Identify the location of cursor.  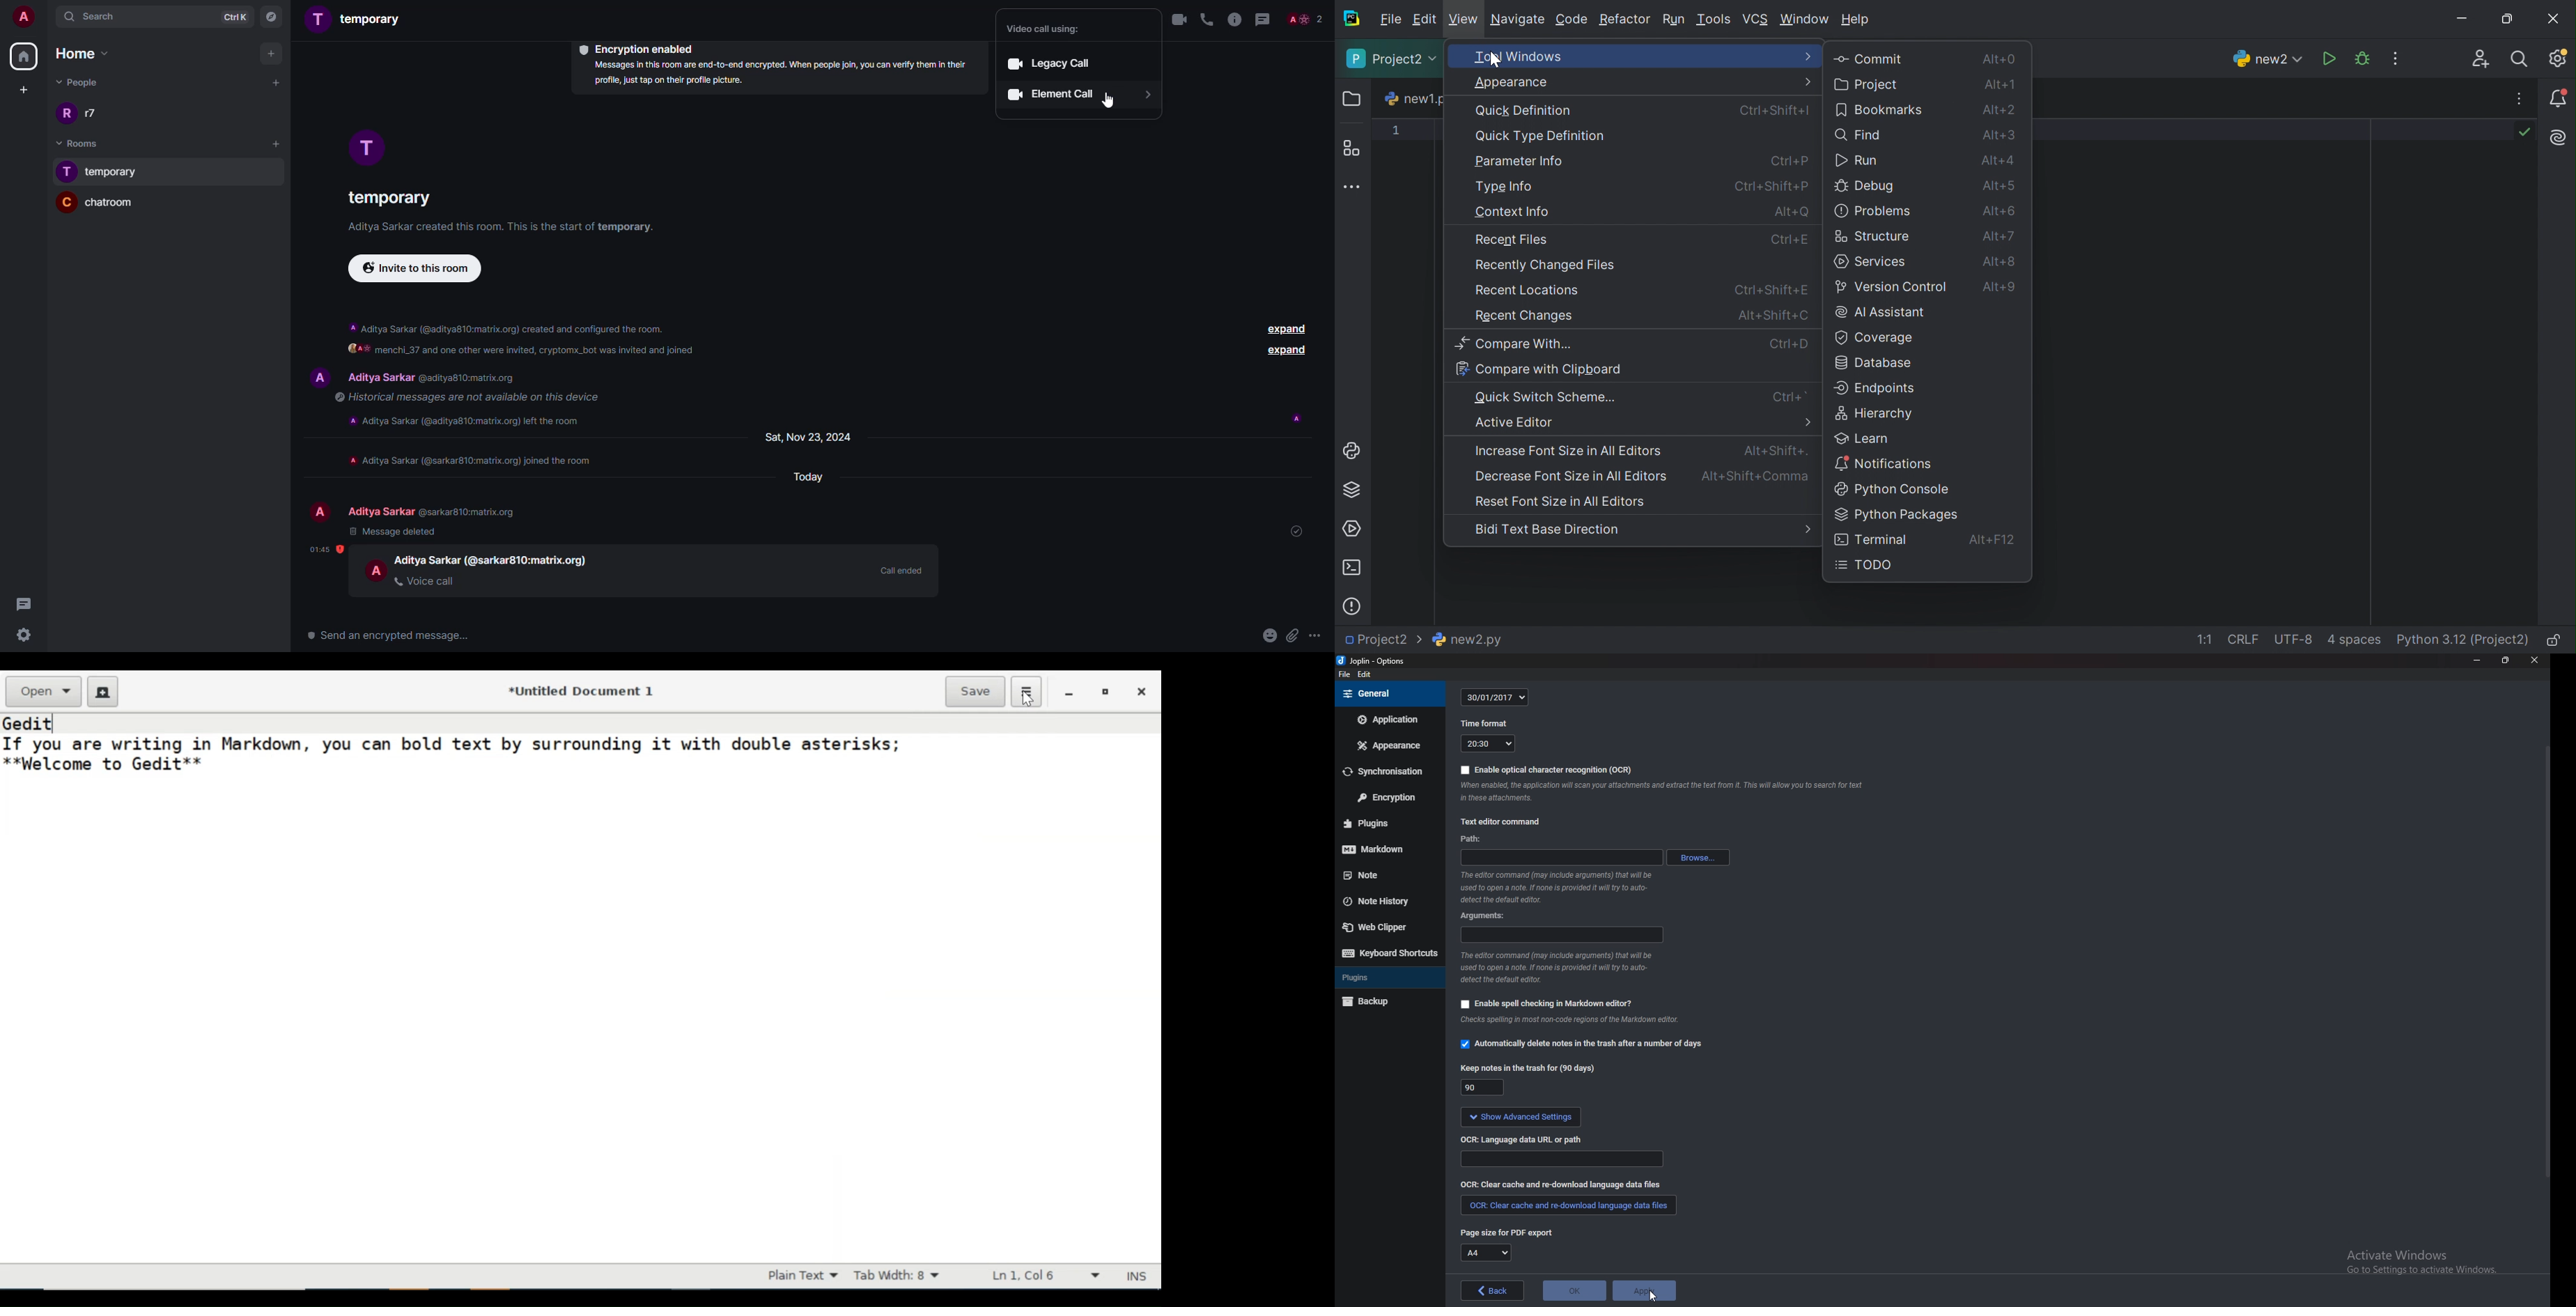
(1654, 1298).